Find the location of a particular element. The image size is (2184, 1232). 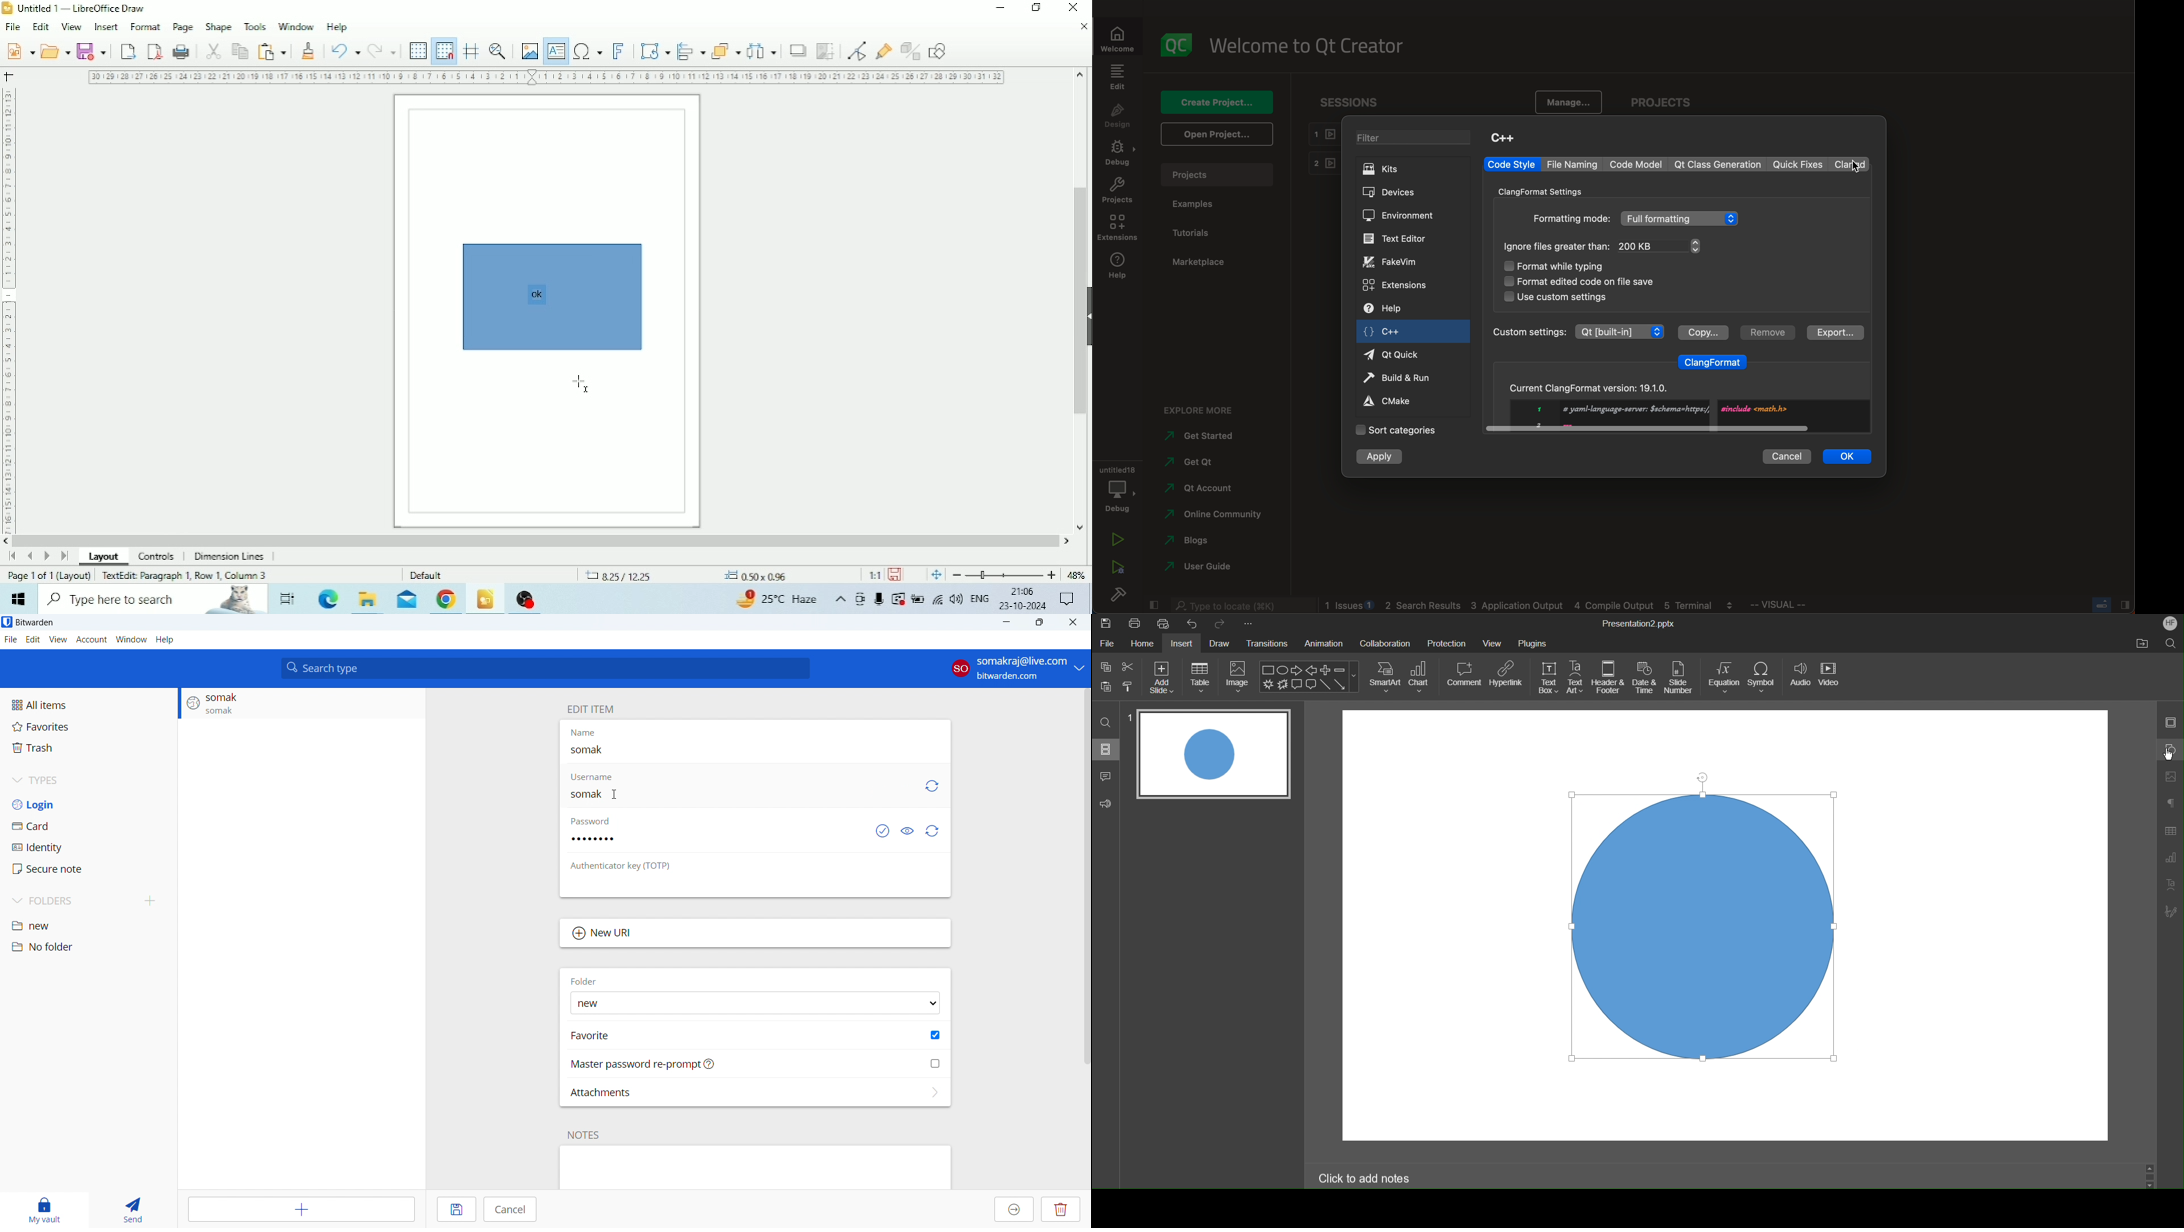

Cursor position is located at coordinates (688, 575).